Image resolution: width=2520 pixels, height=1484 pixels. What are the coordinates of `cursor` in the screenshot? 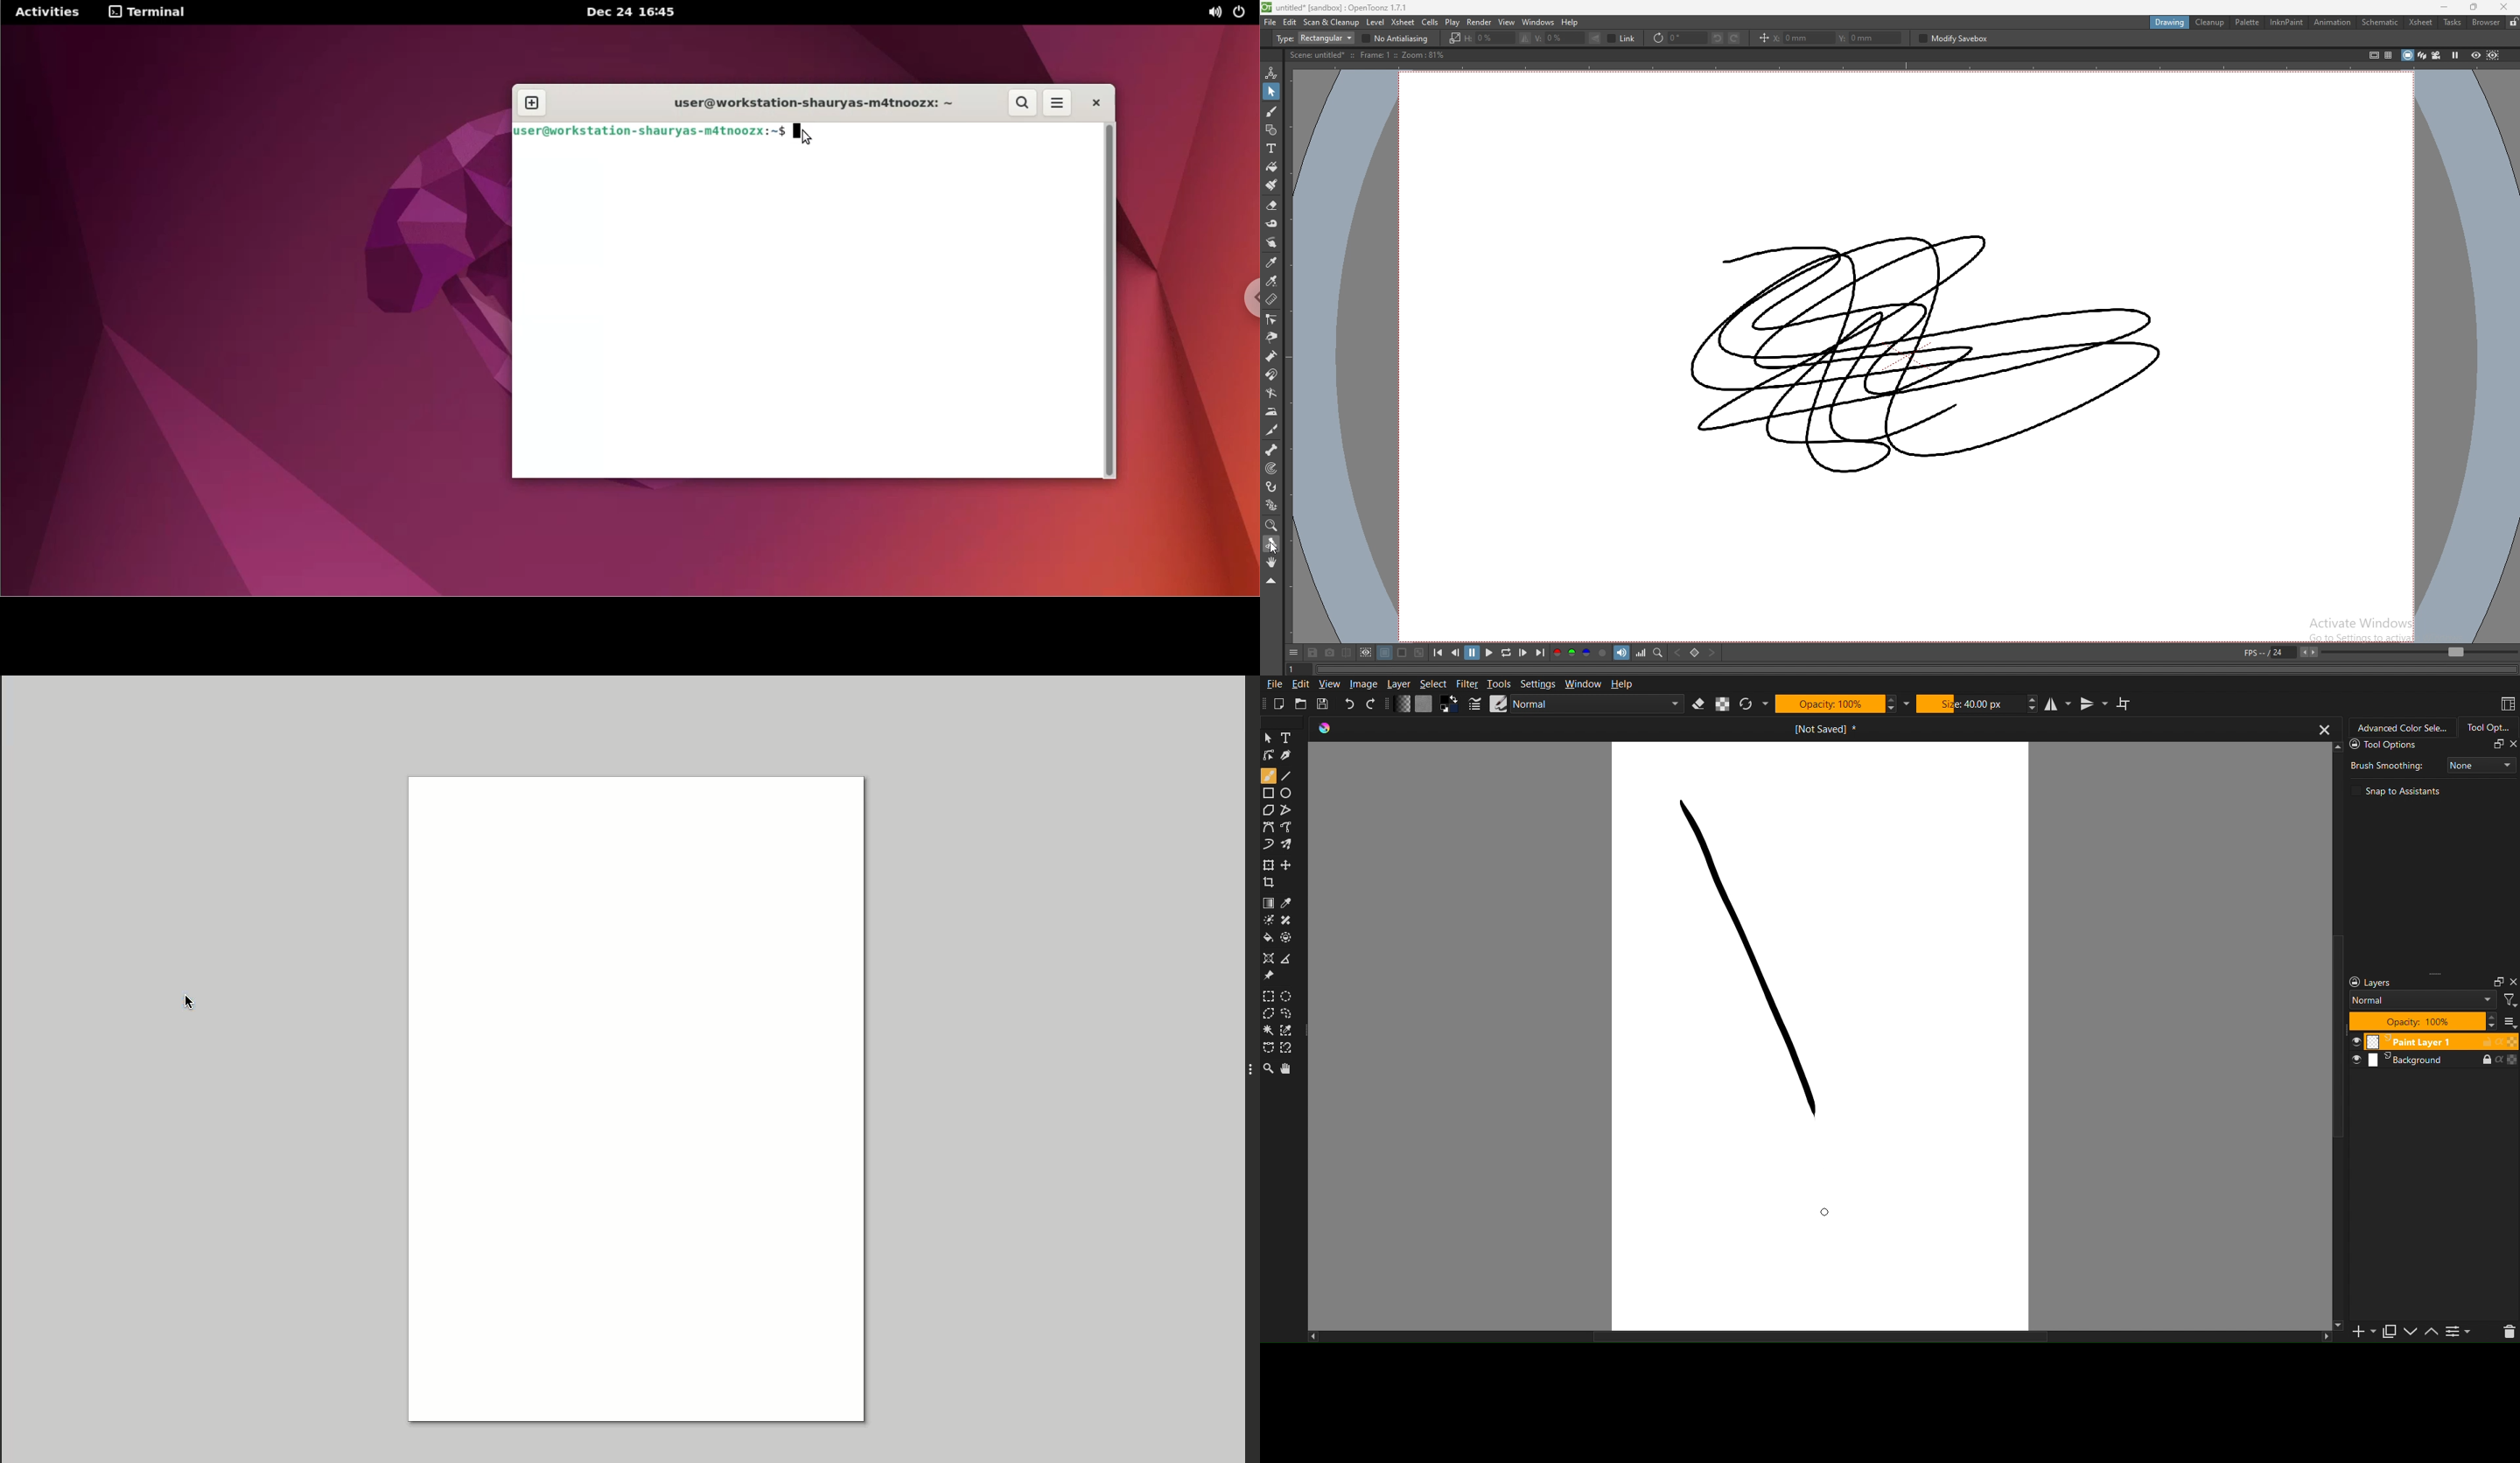 It's located at (204, 1009).